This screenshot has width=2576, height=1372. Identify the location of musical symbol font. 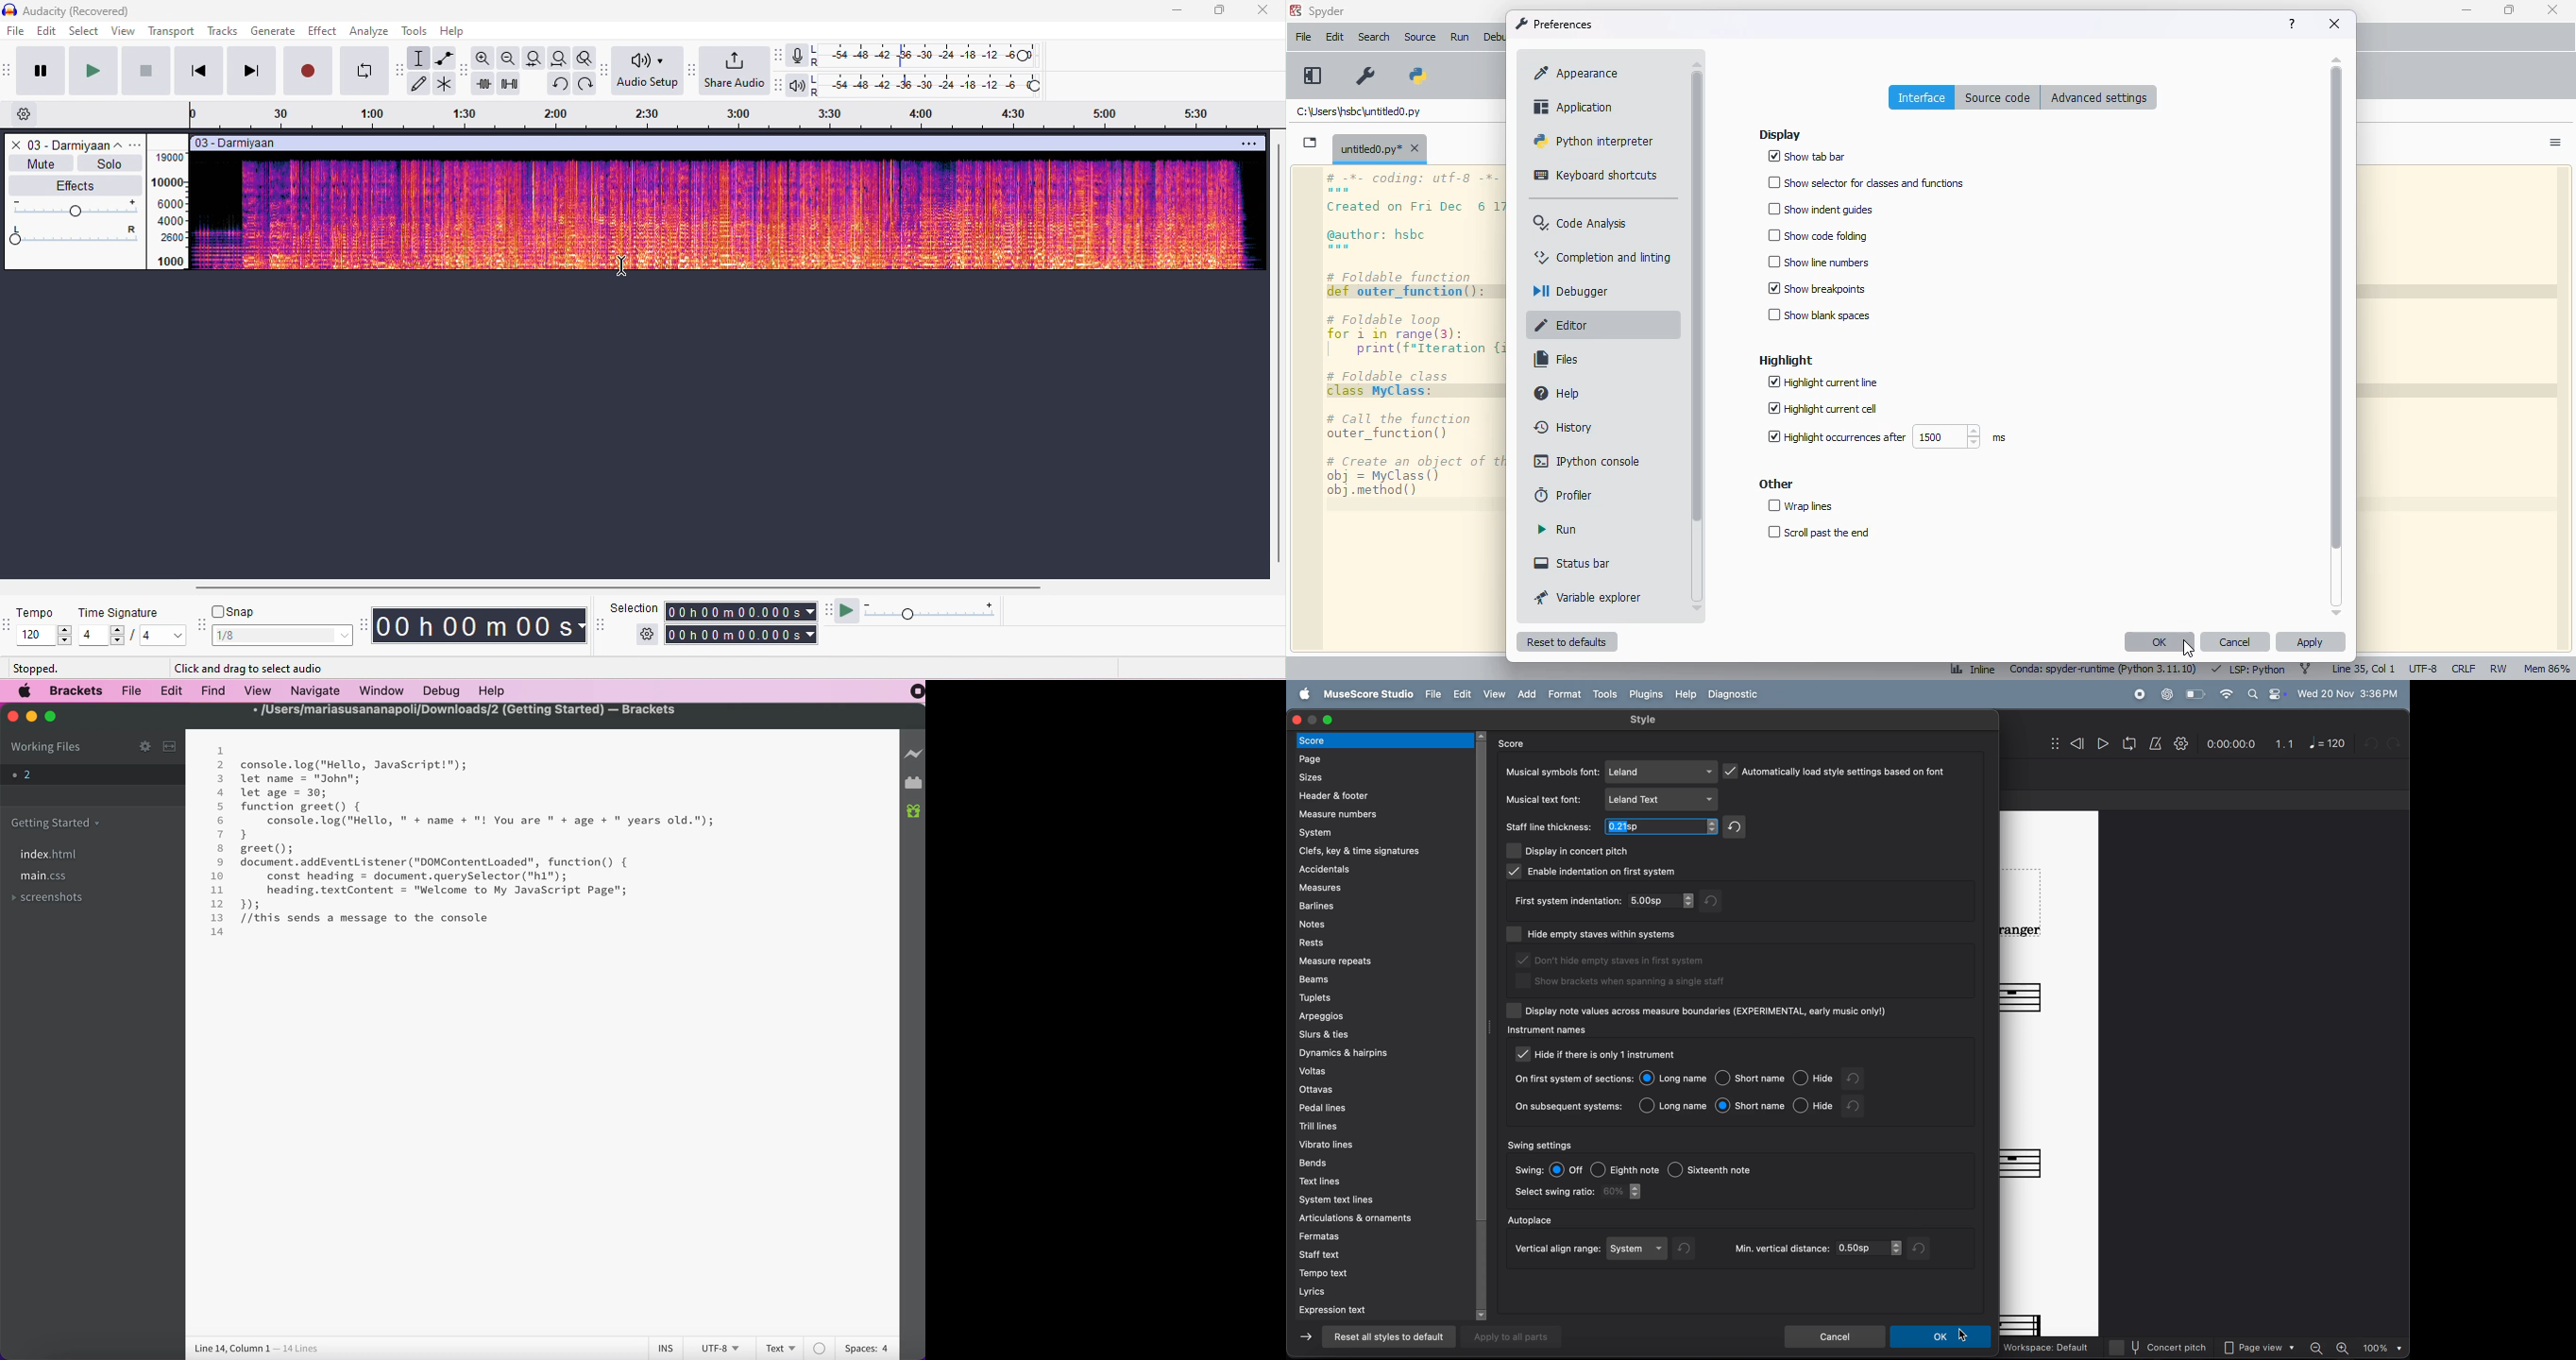
(1551, 772).